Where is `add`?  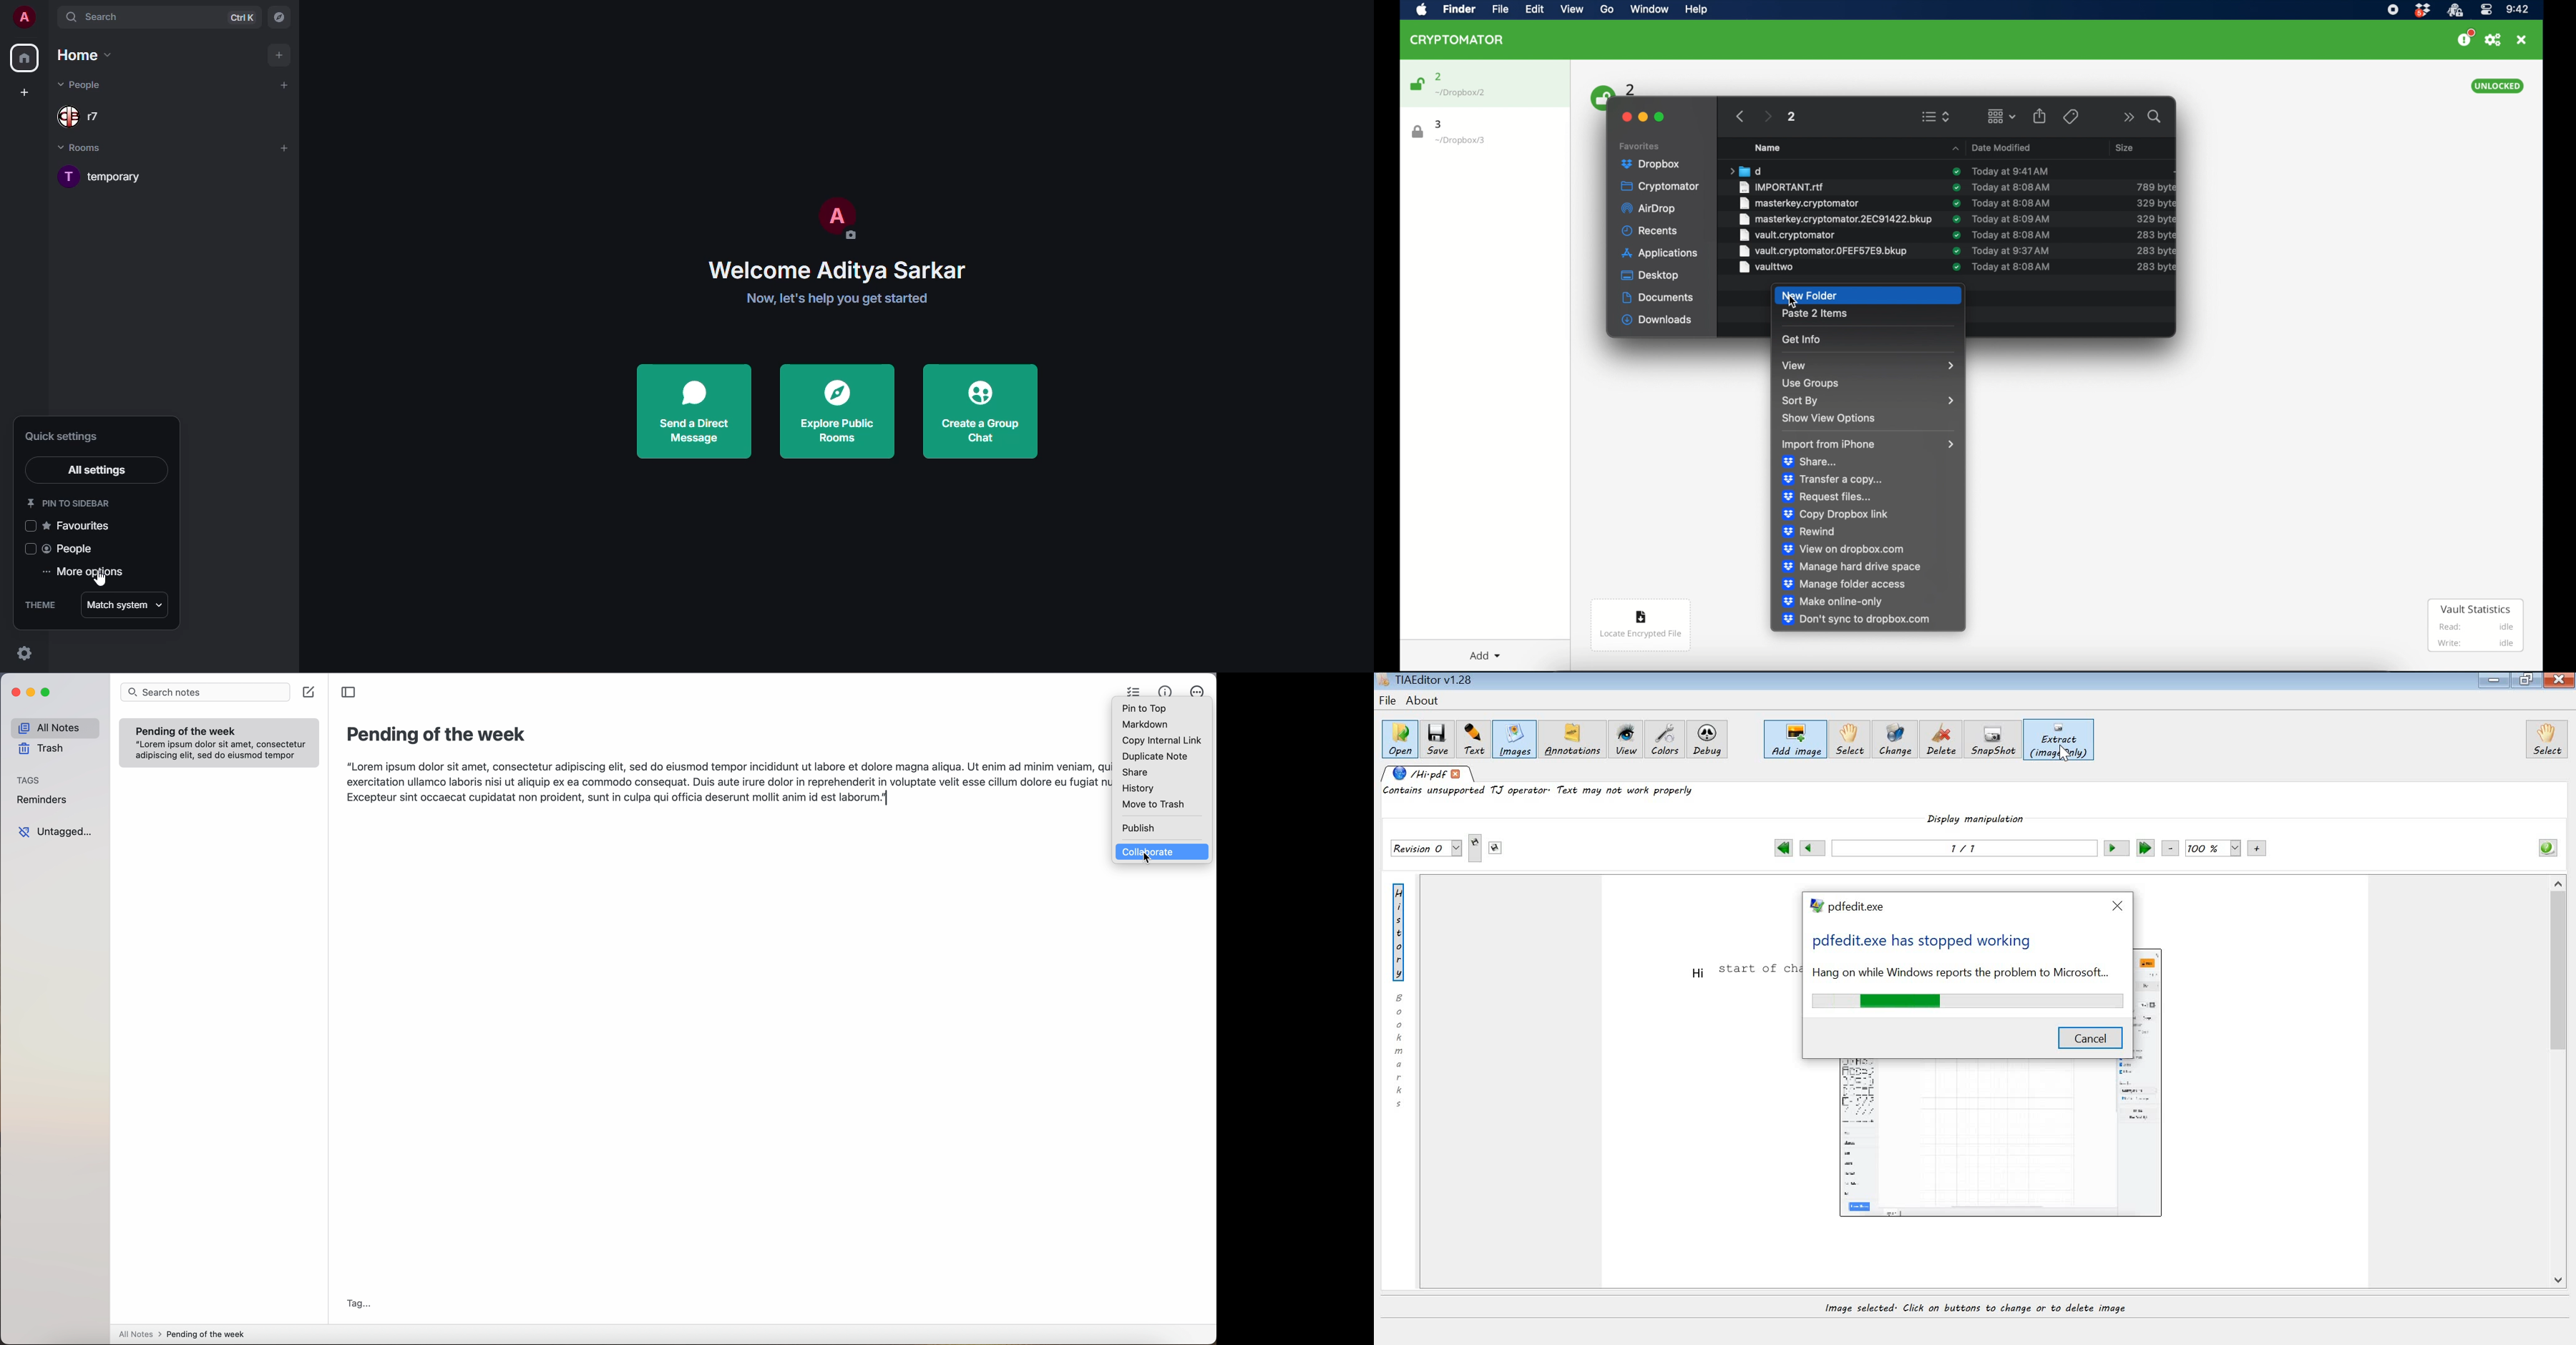
add is located at coordinates (285, 84).